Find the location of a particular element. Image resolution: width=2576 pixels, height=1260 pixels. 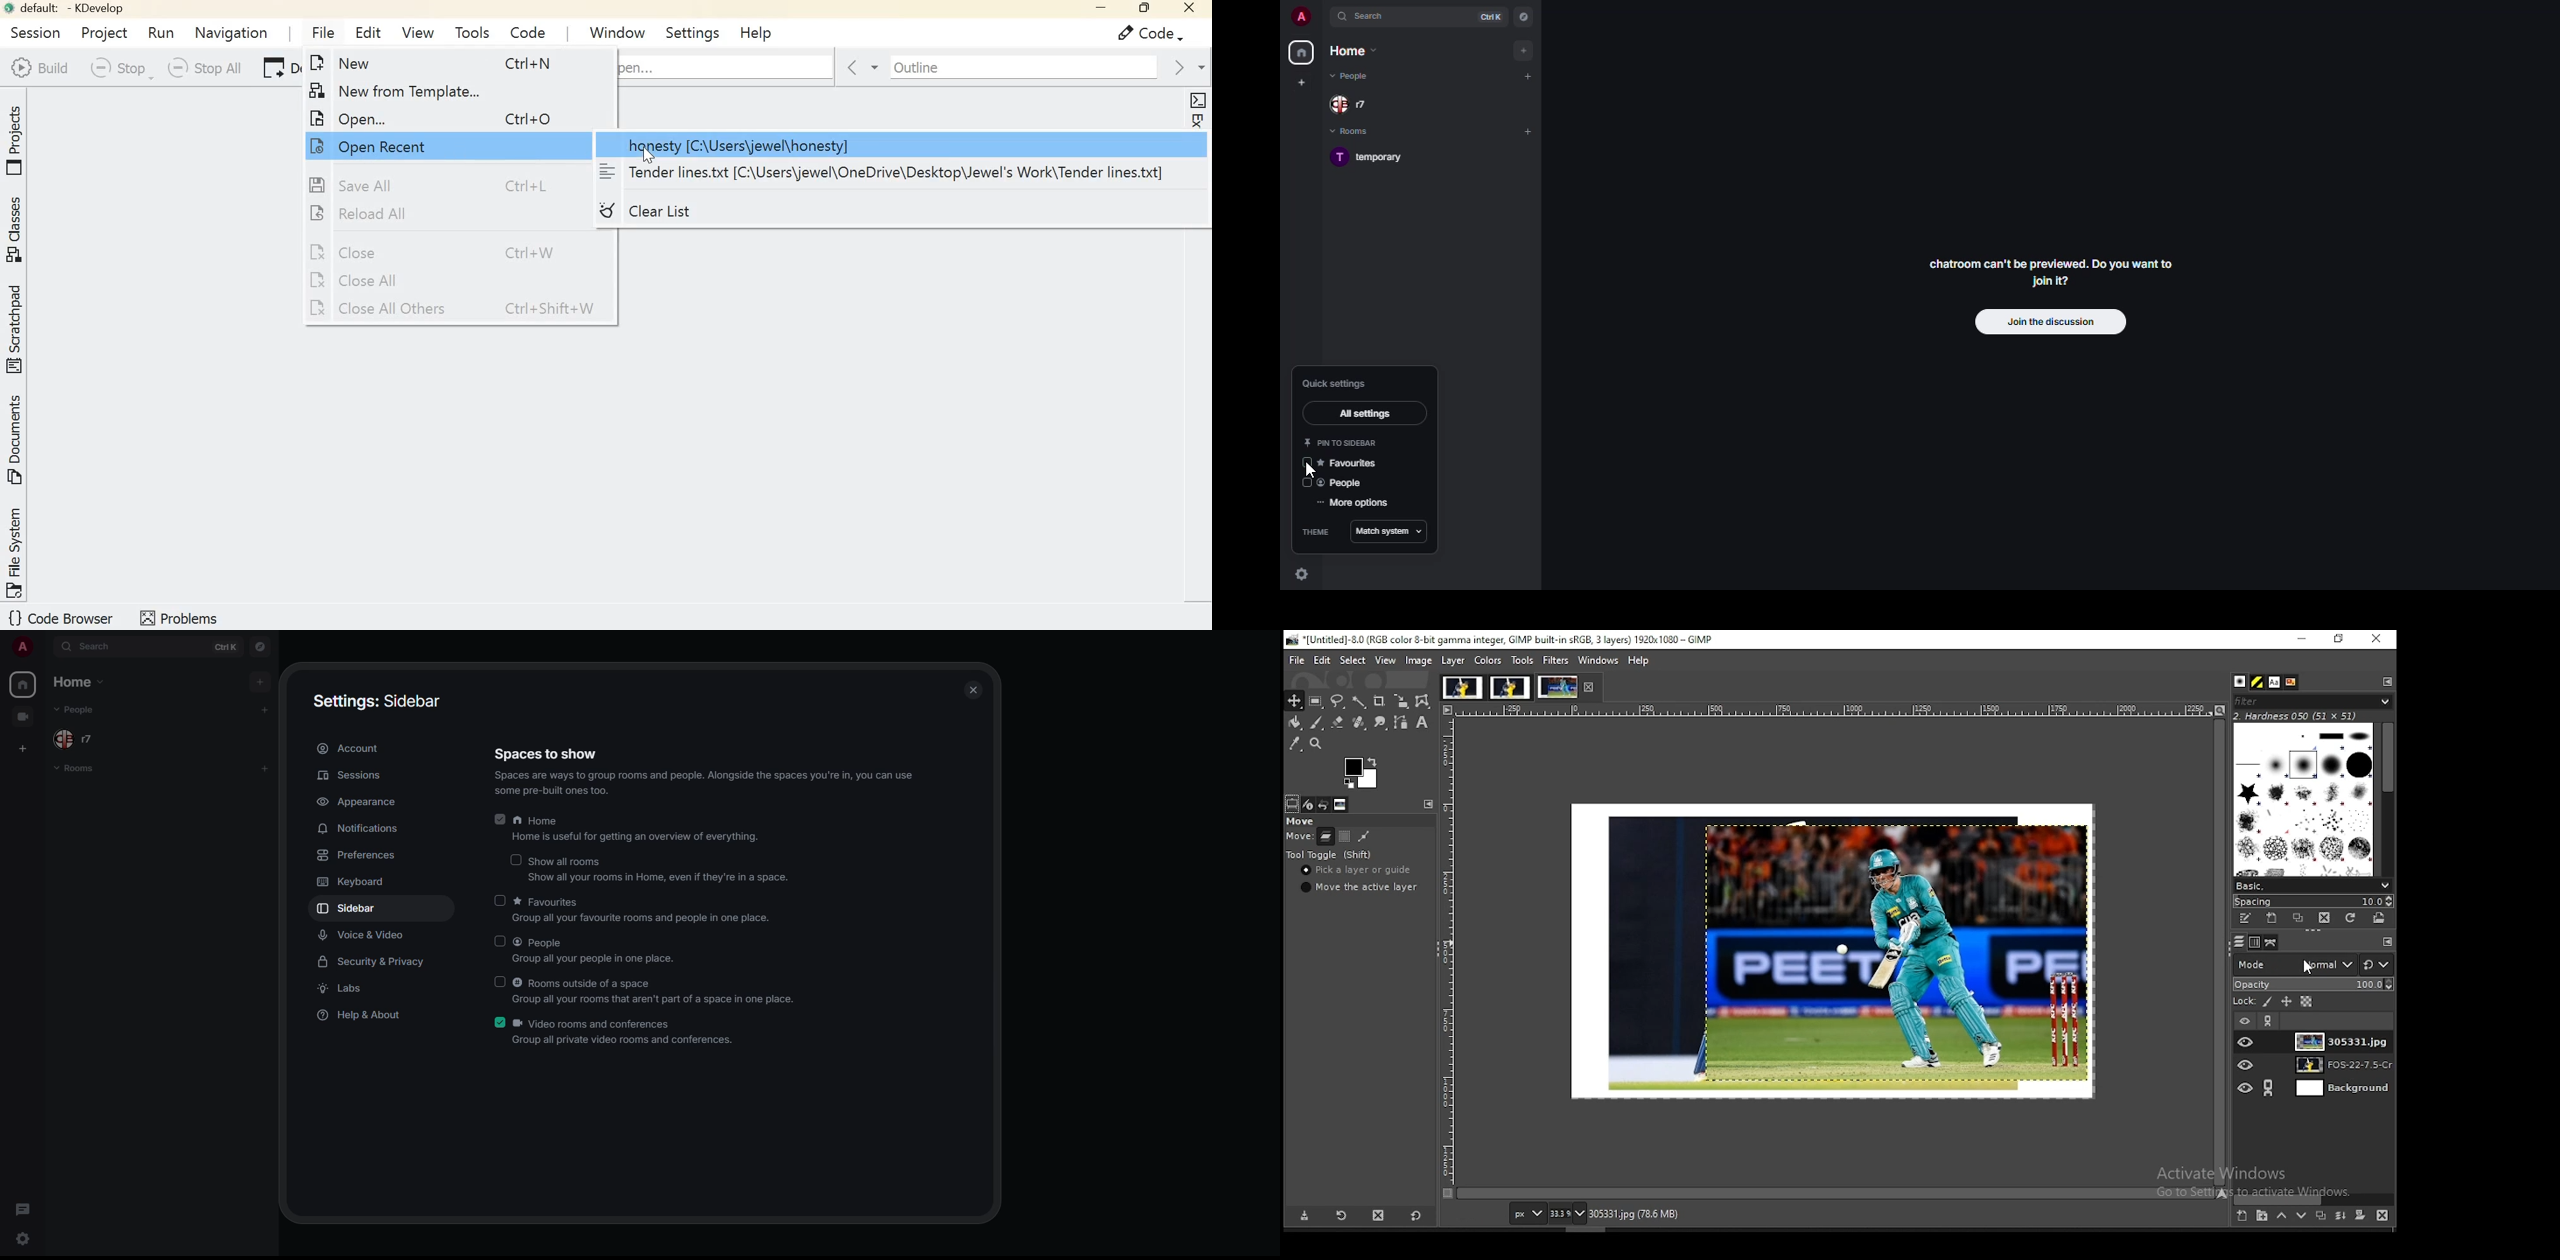

match system is located at coordinates (1390, 533).